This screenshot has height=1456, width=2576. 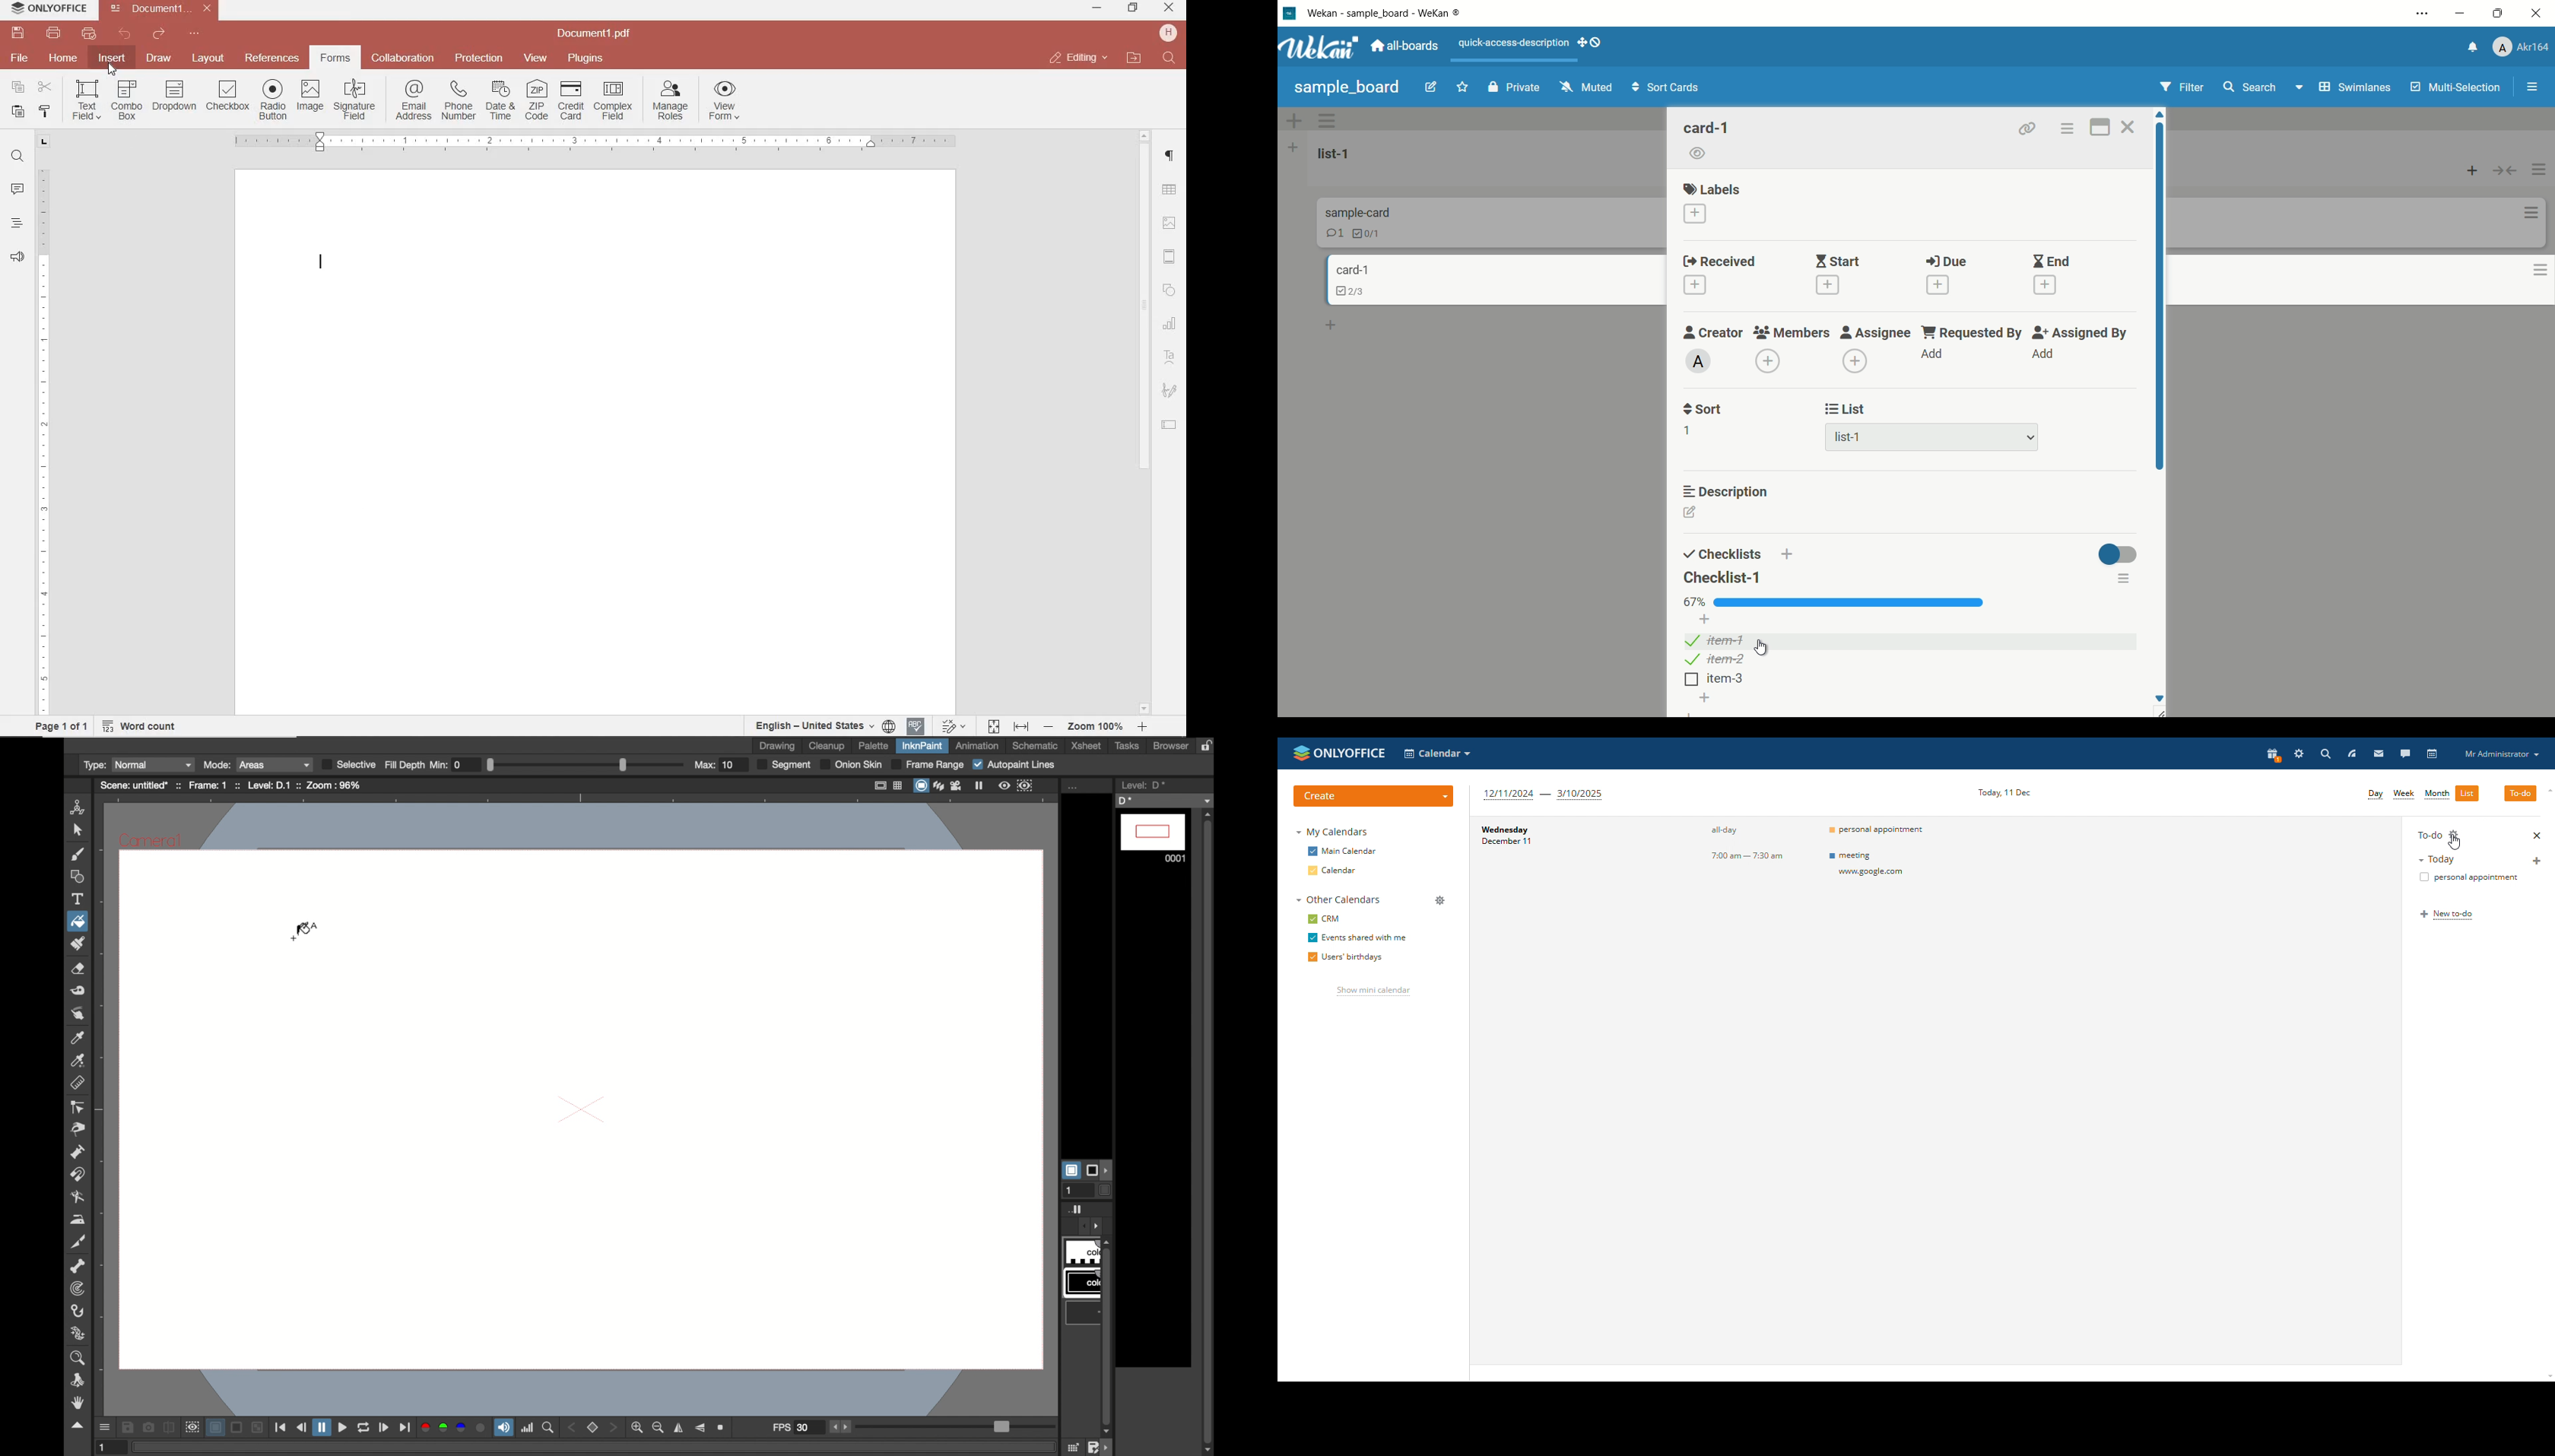 What do you see at coordinates (617, 1427) in the screenshot?
I see `front` at bounding box center [617, 1427].